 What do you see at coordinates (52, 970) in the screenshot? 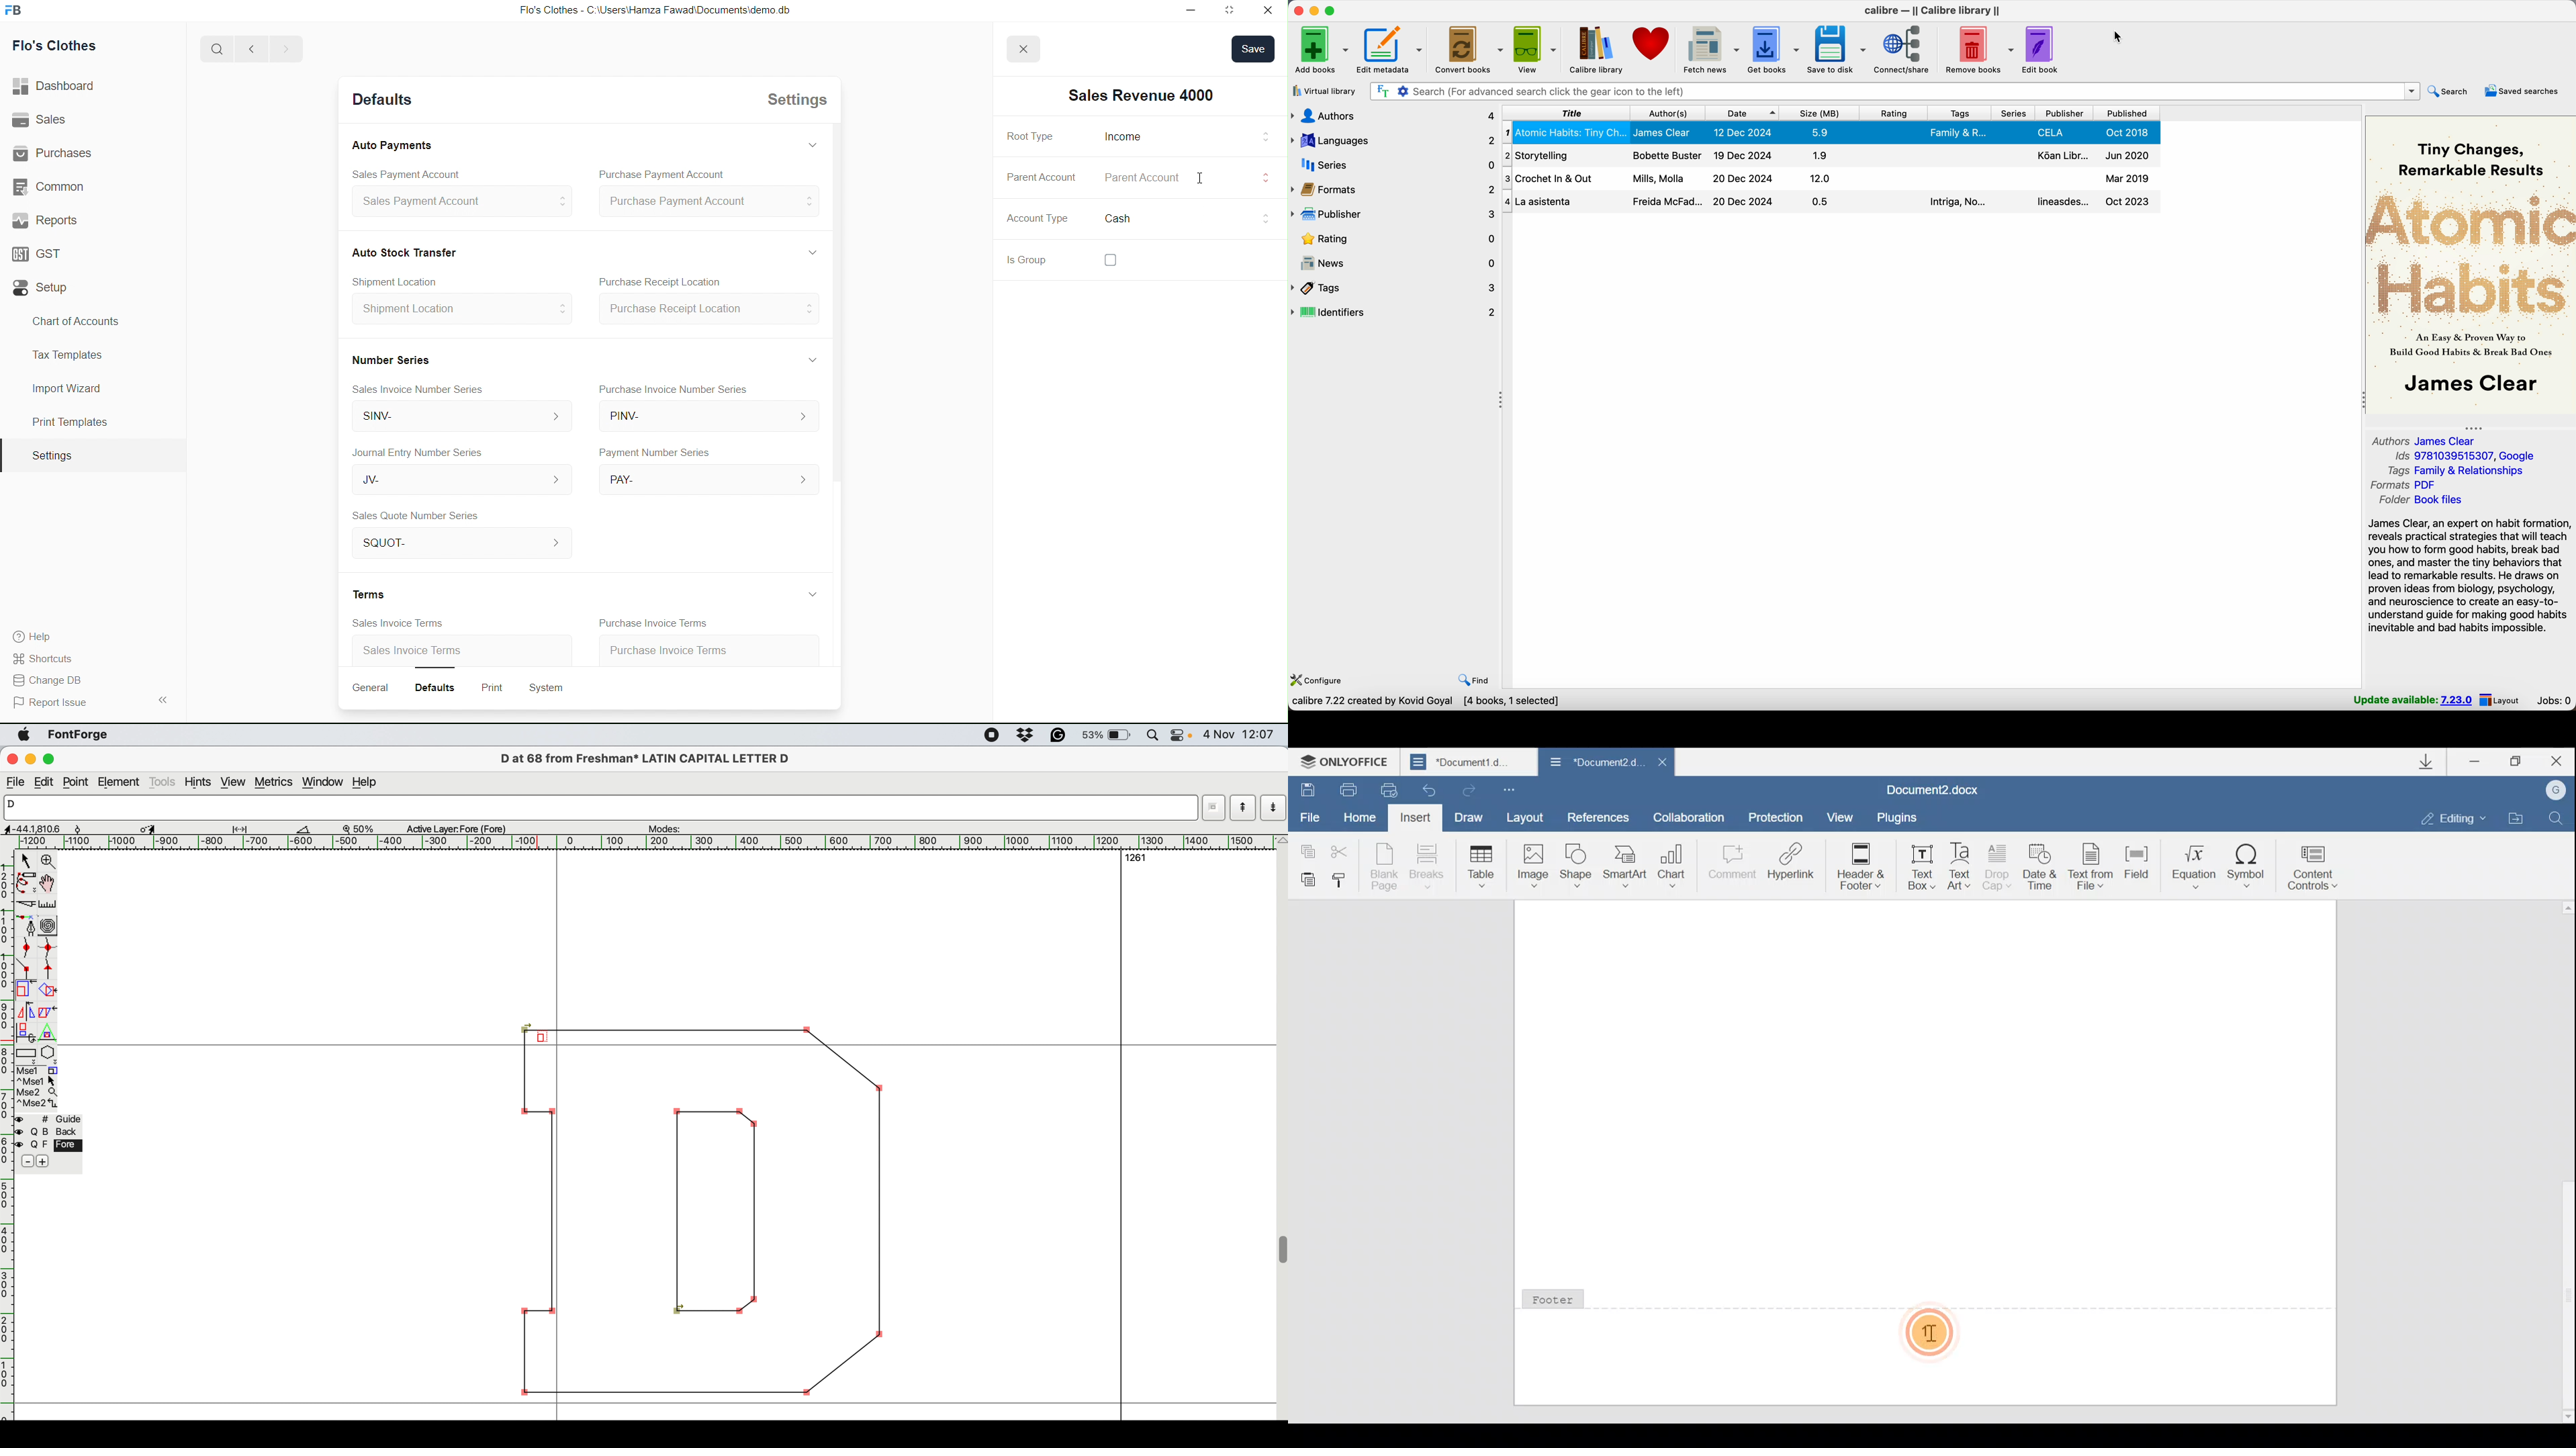
I see `add a vantage point` at bounding box center [52, 970].